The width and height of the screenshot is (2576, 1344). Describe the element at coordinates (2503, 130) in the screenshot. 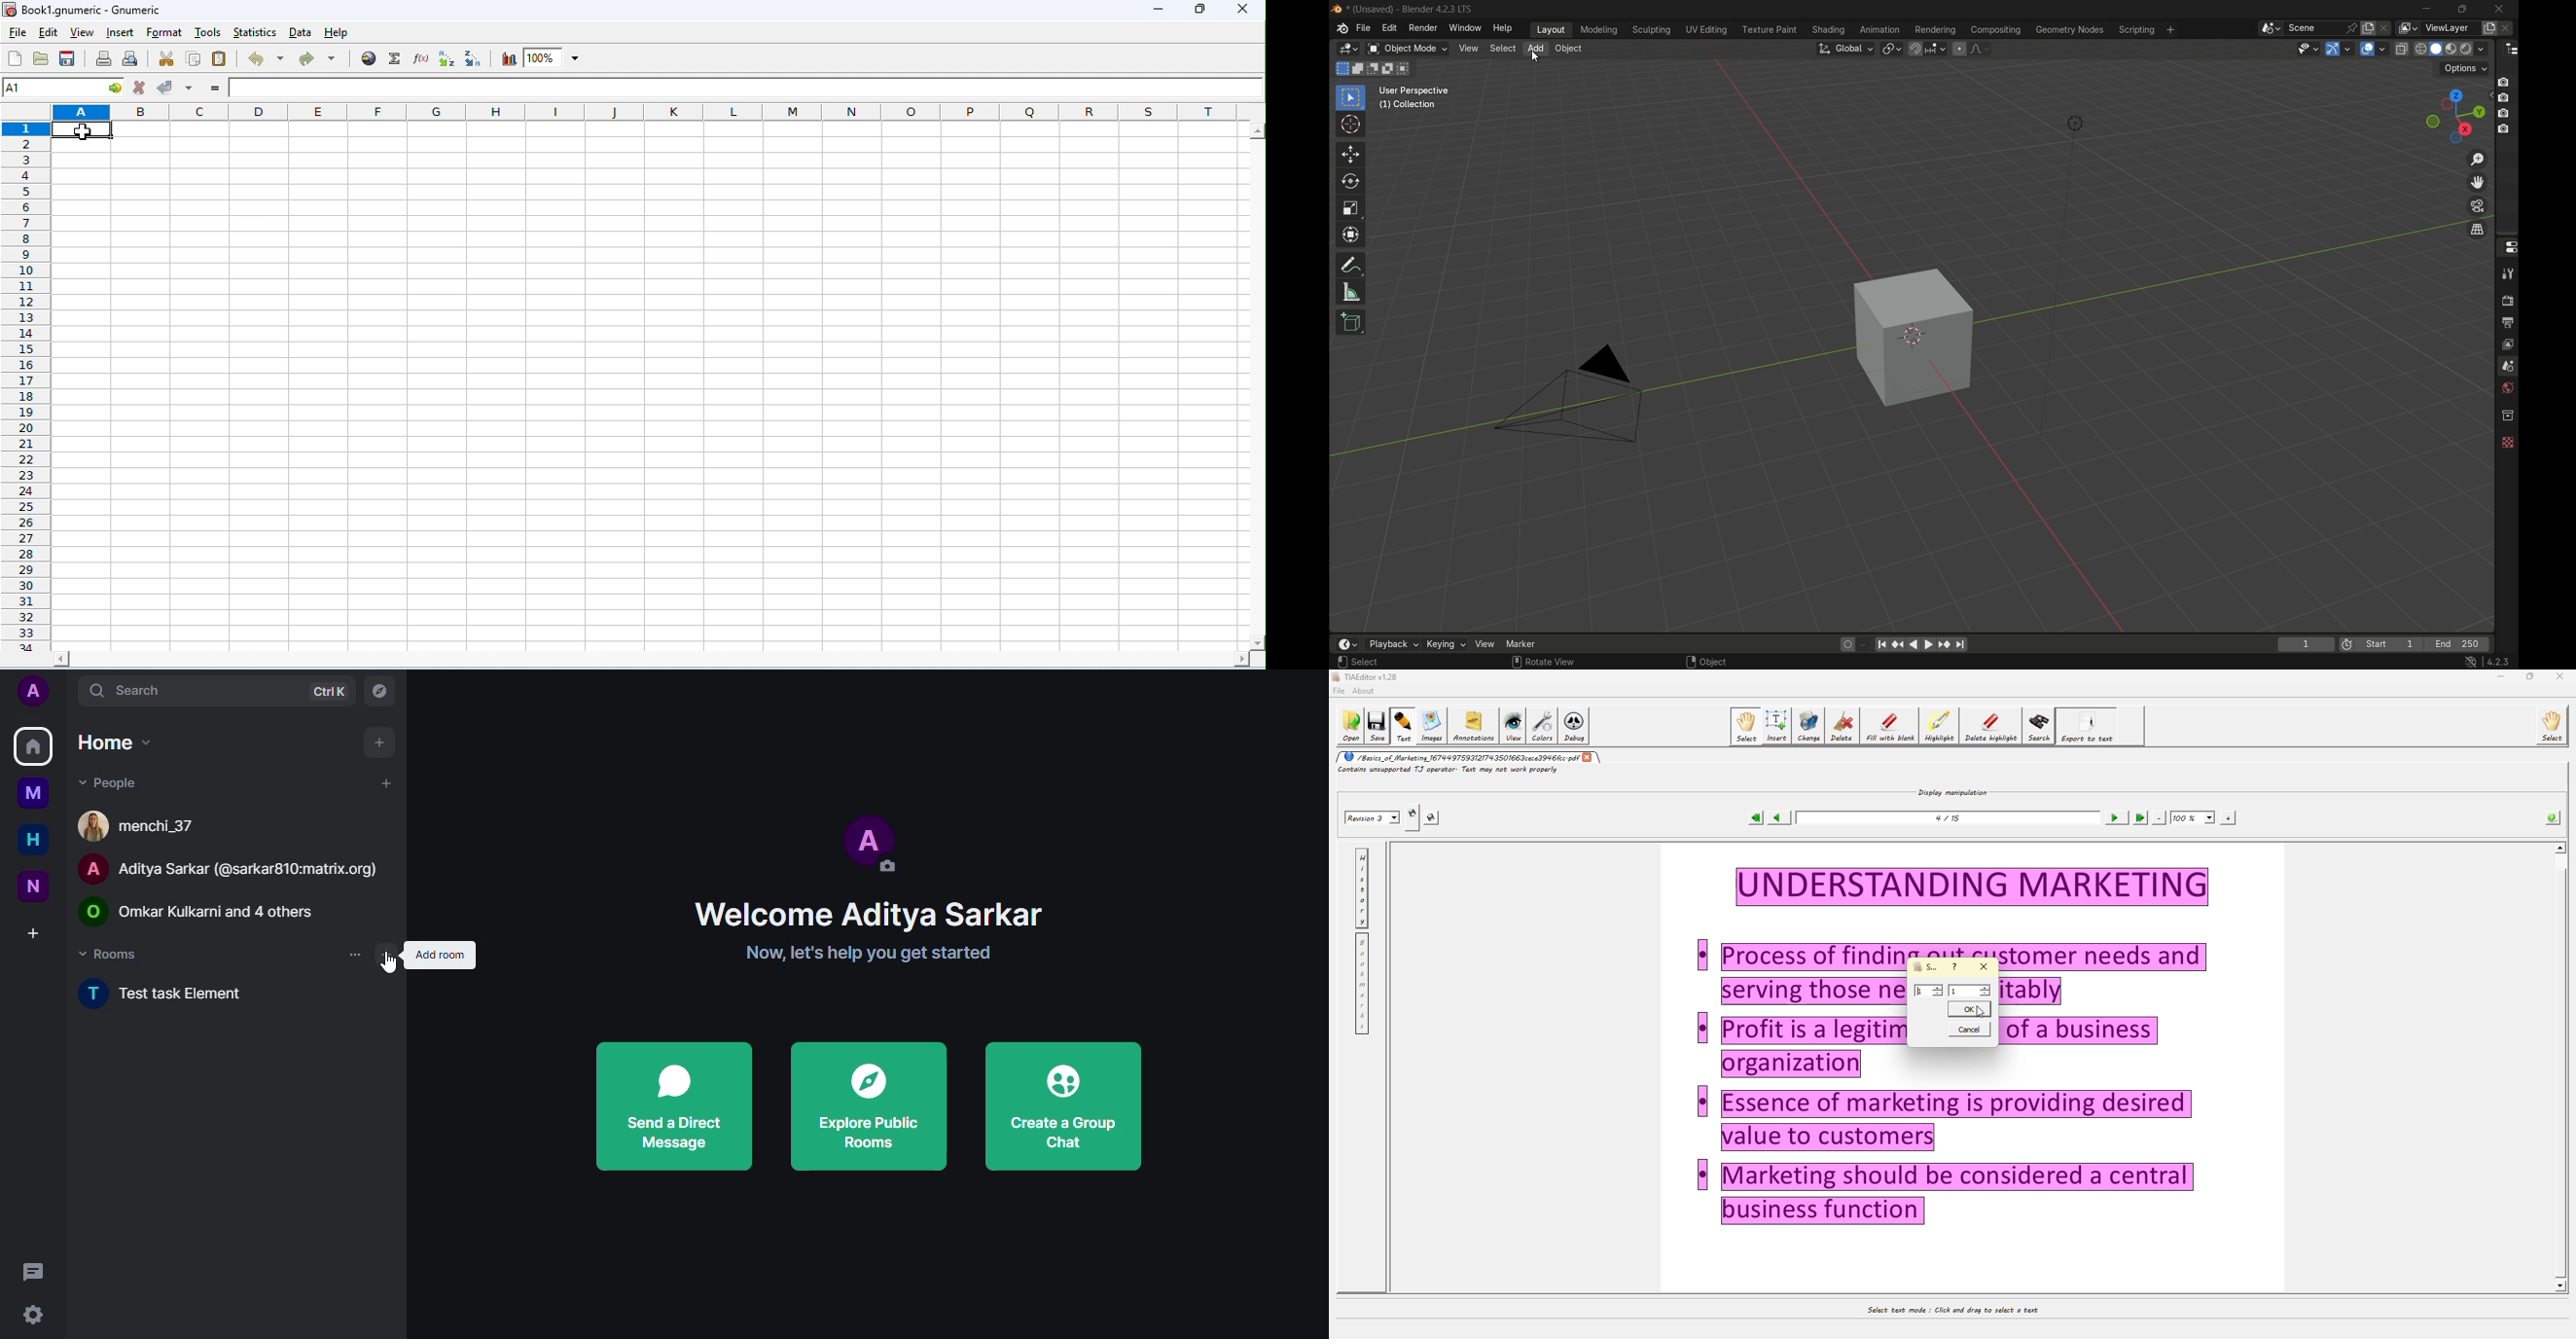

I see `capture` at that location.